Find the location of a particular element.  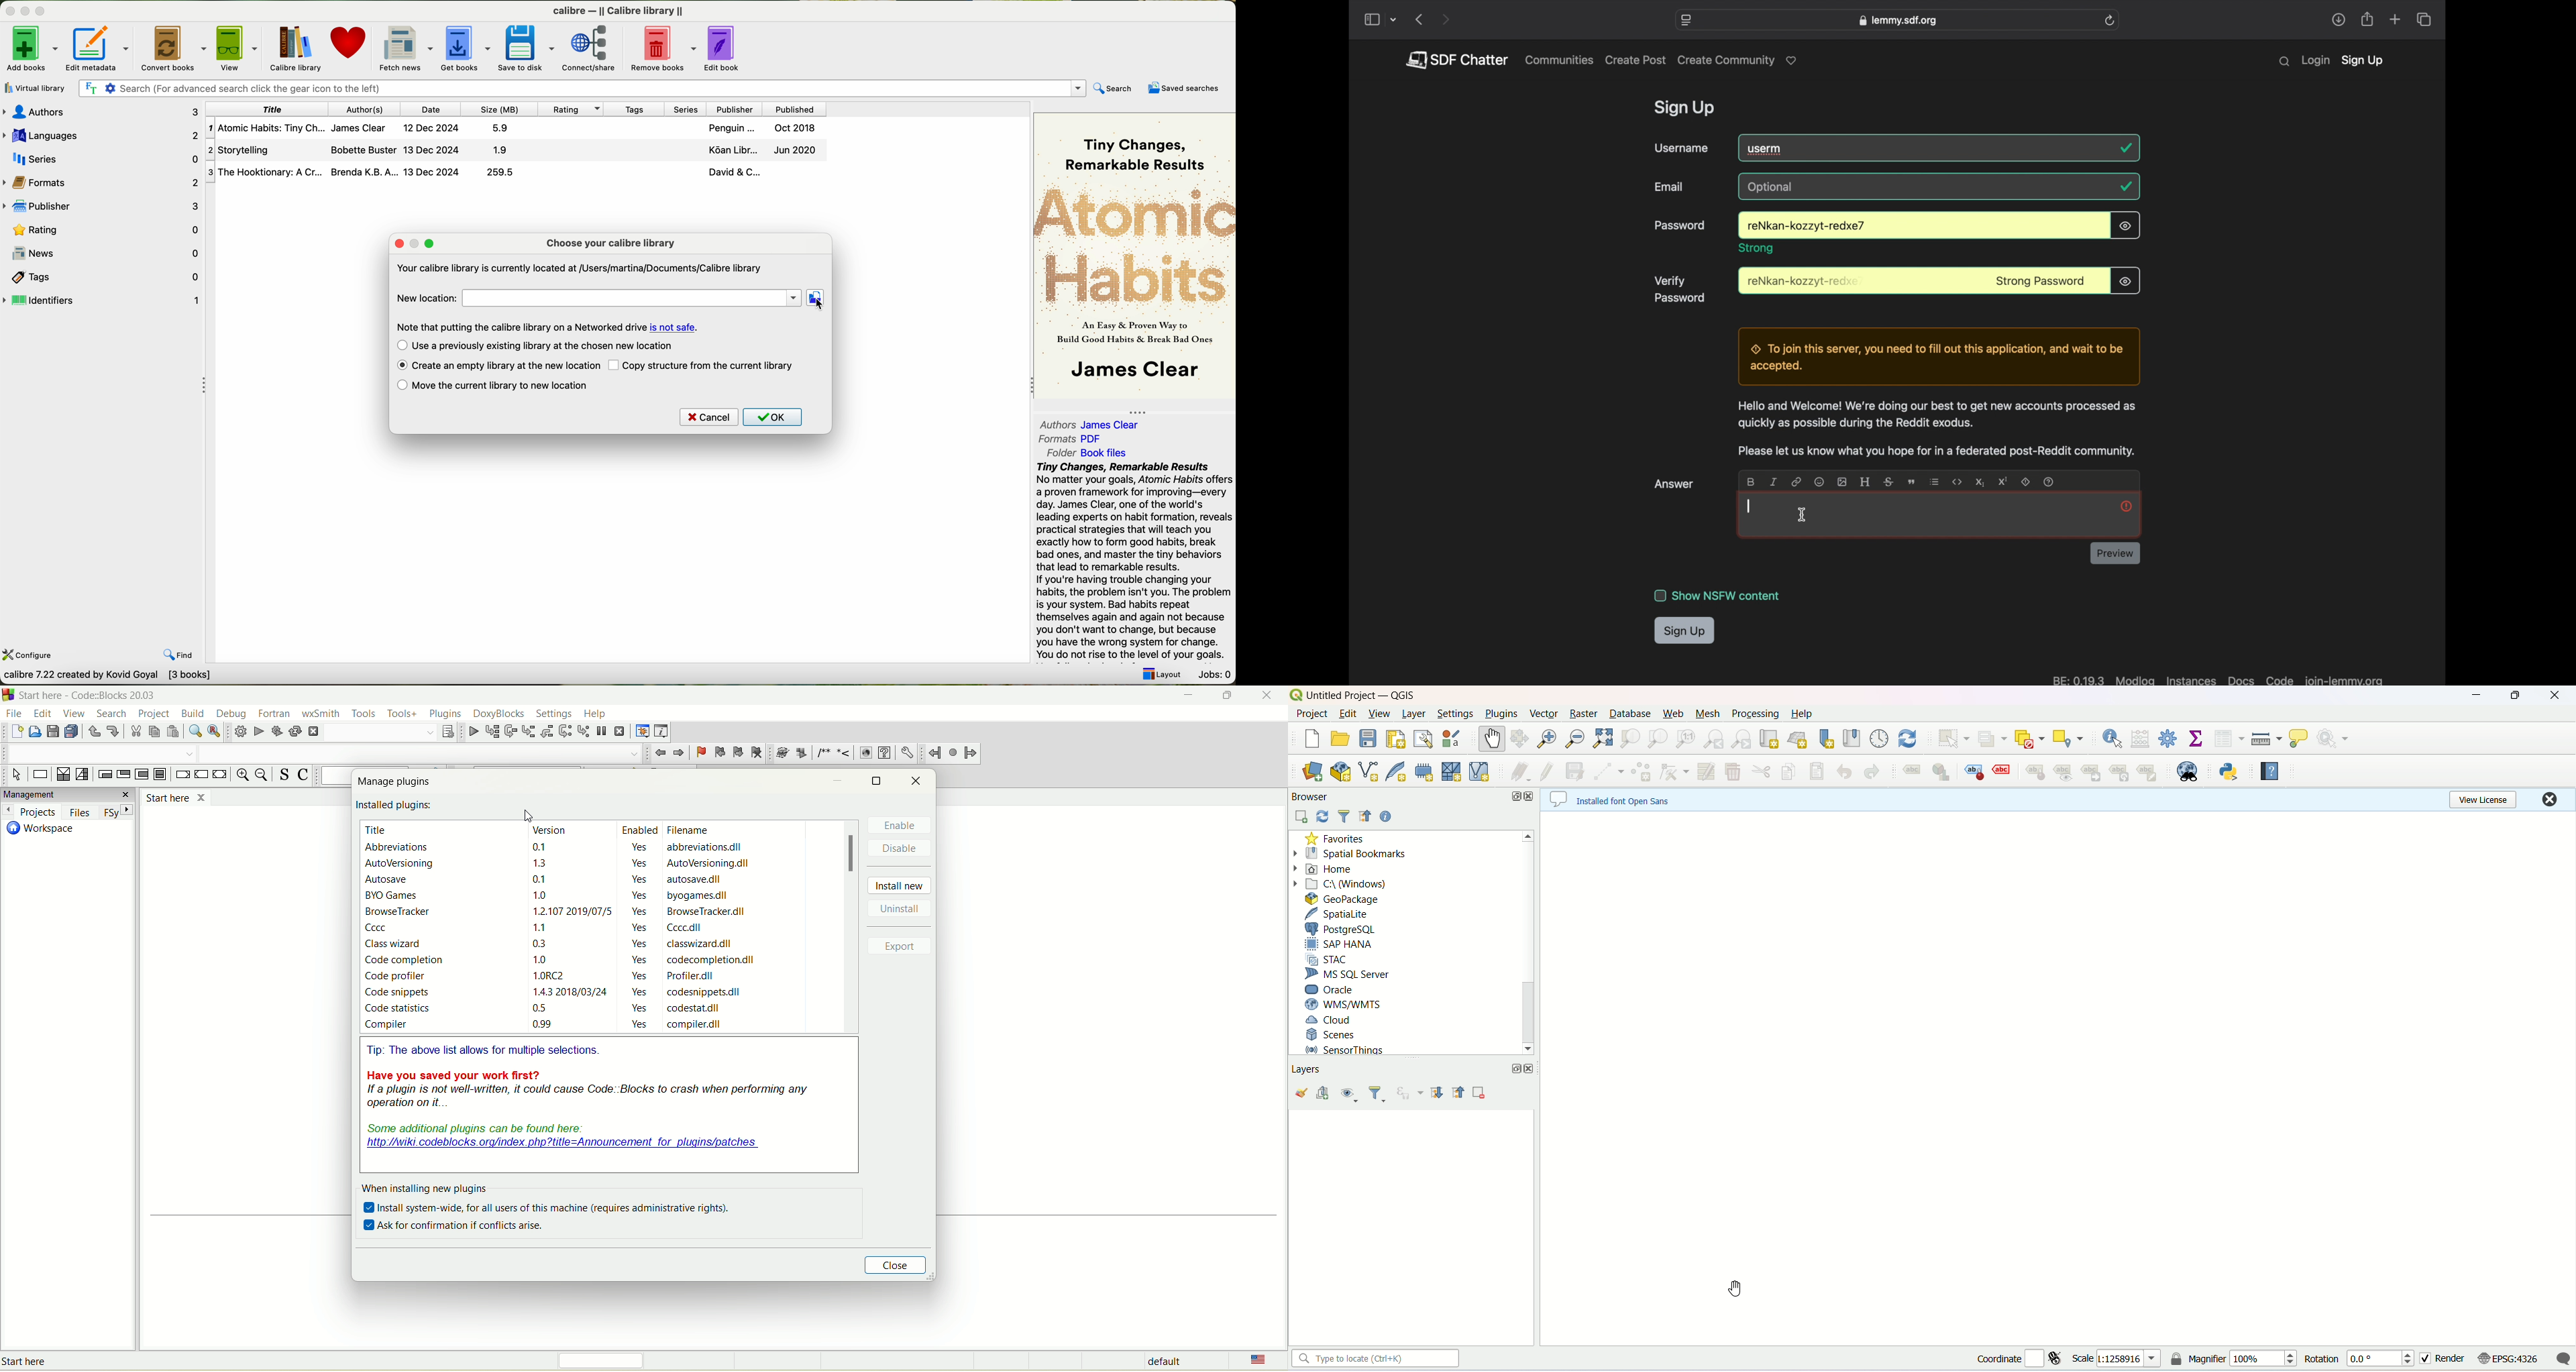

open is located at coordinates (34, 734).